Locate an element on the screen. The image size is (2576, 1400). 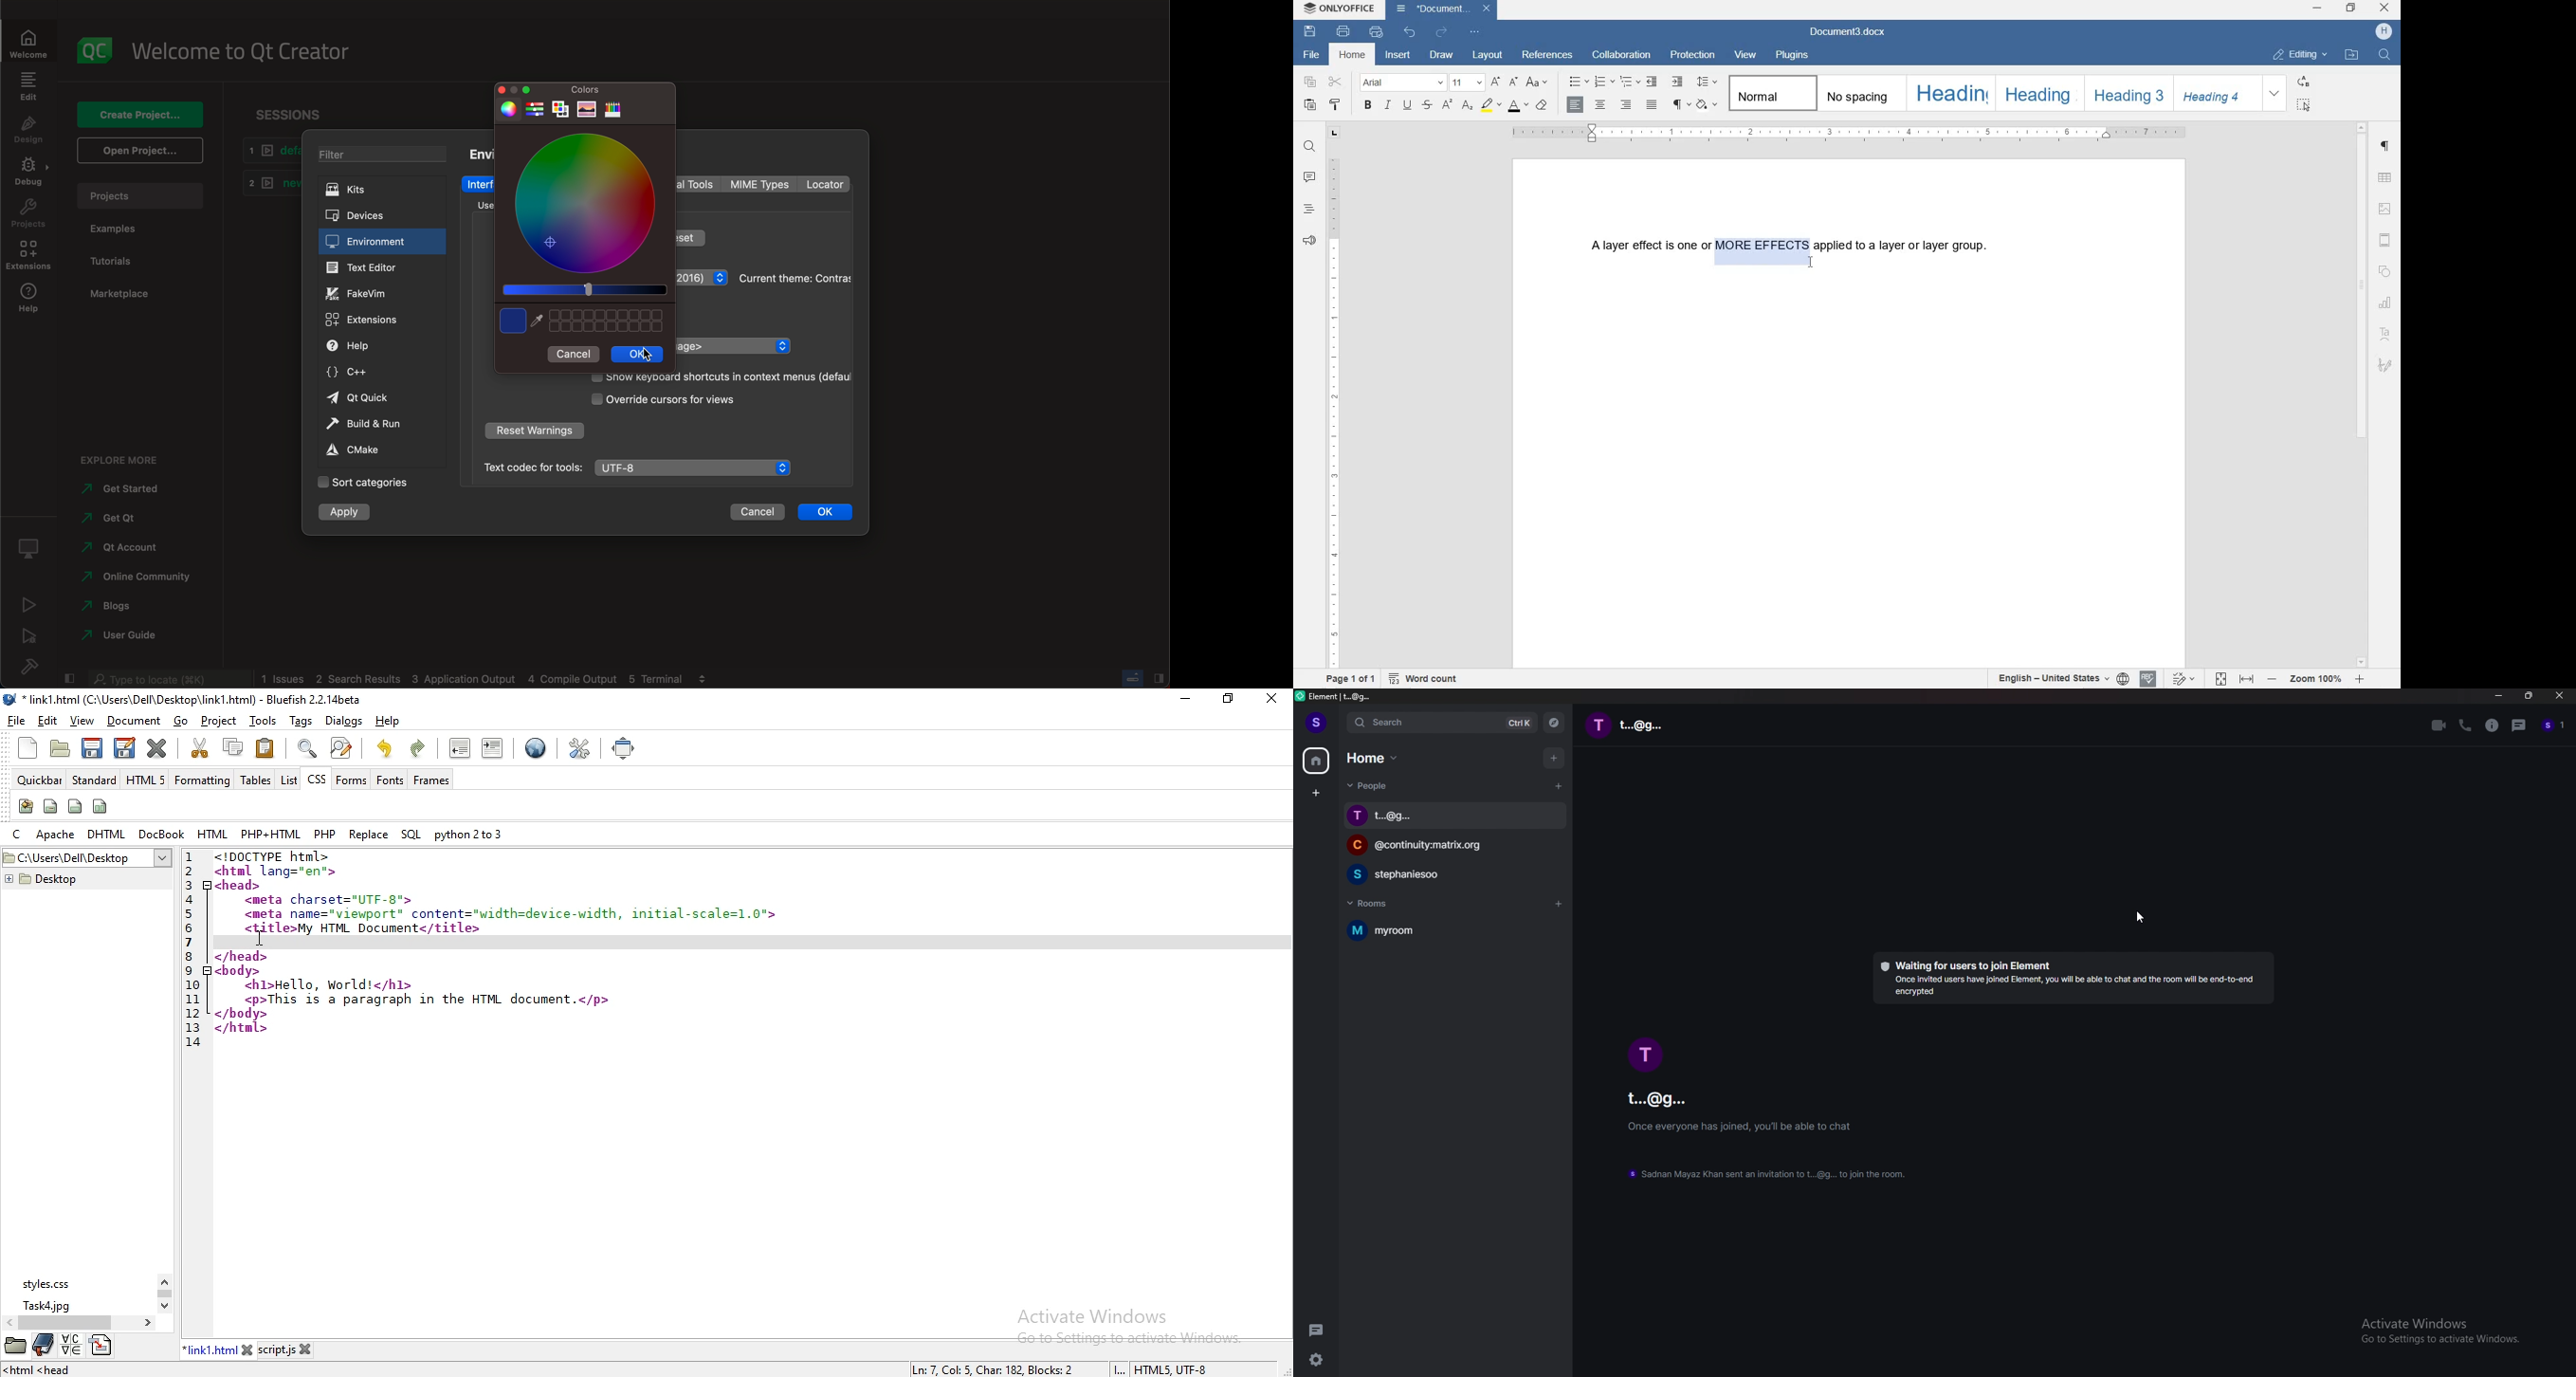
FONT COLOR is located at coordinates (1517, 106).